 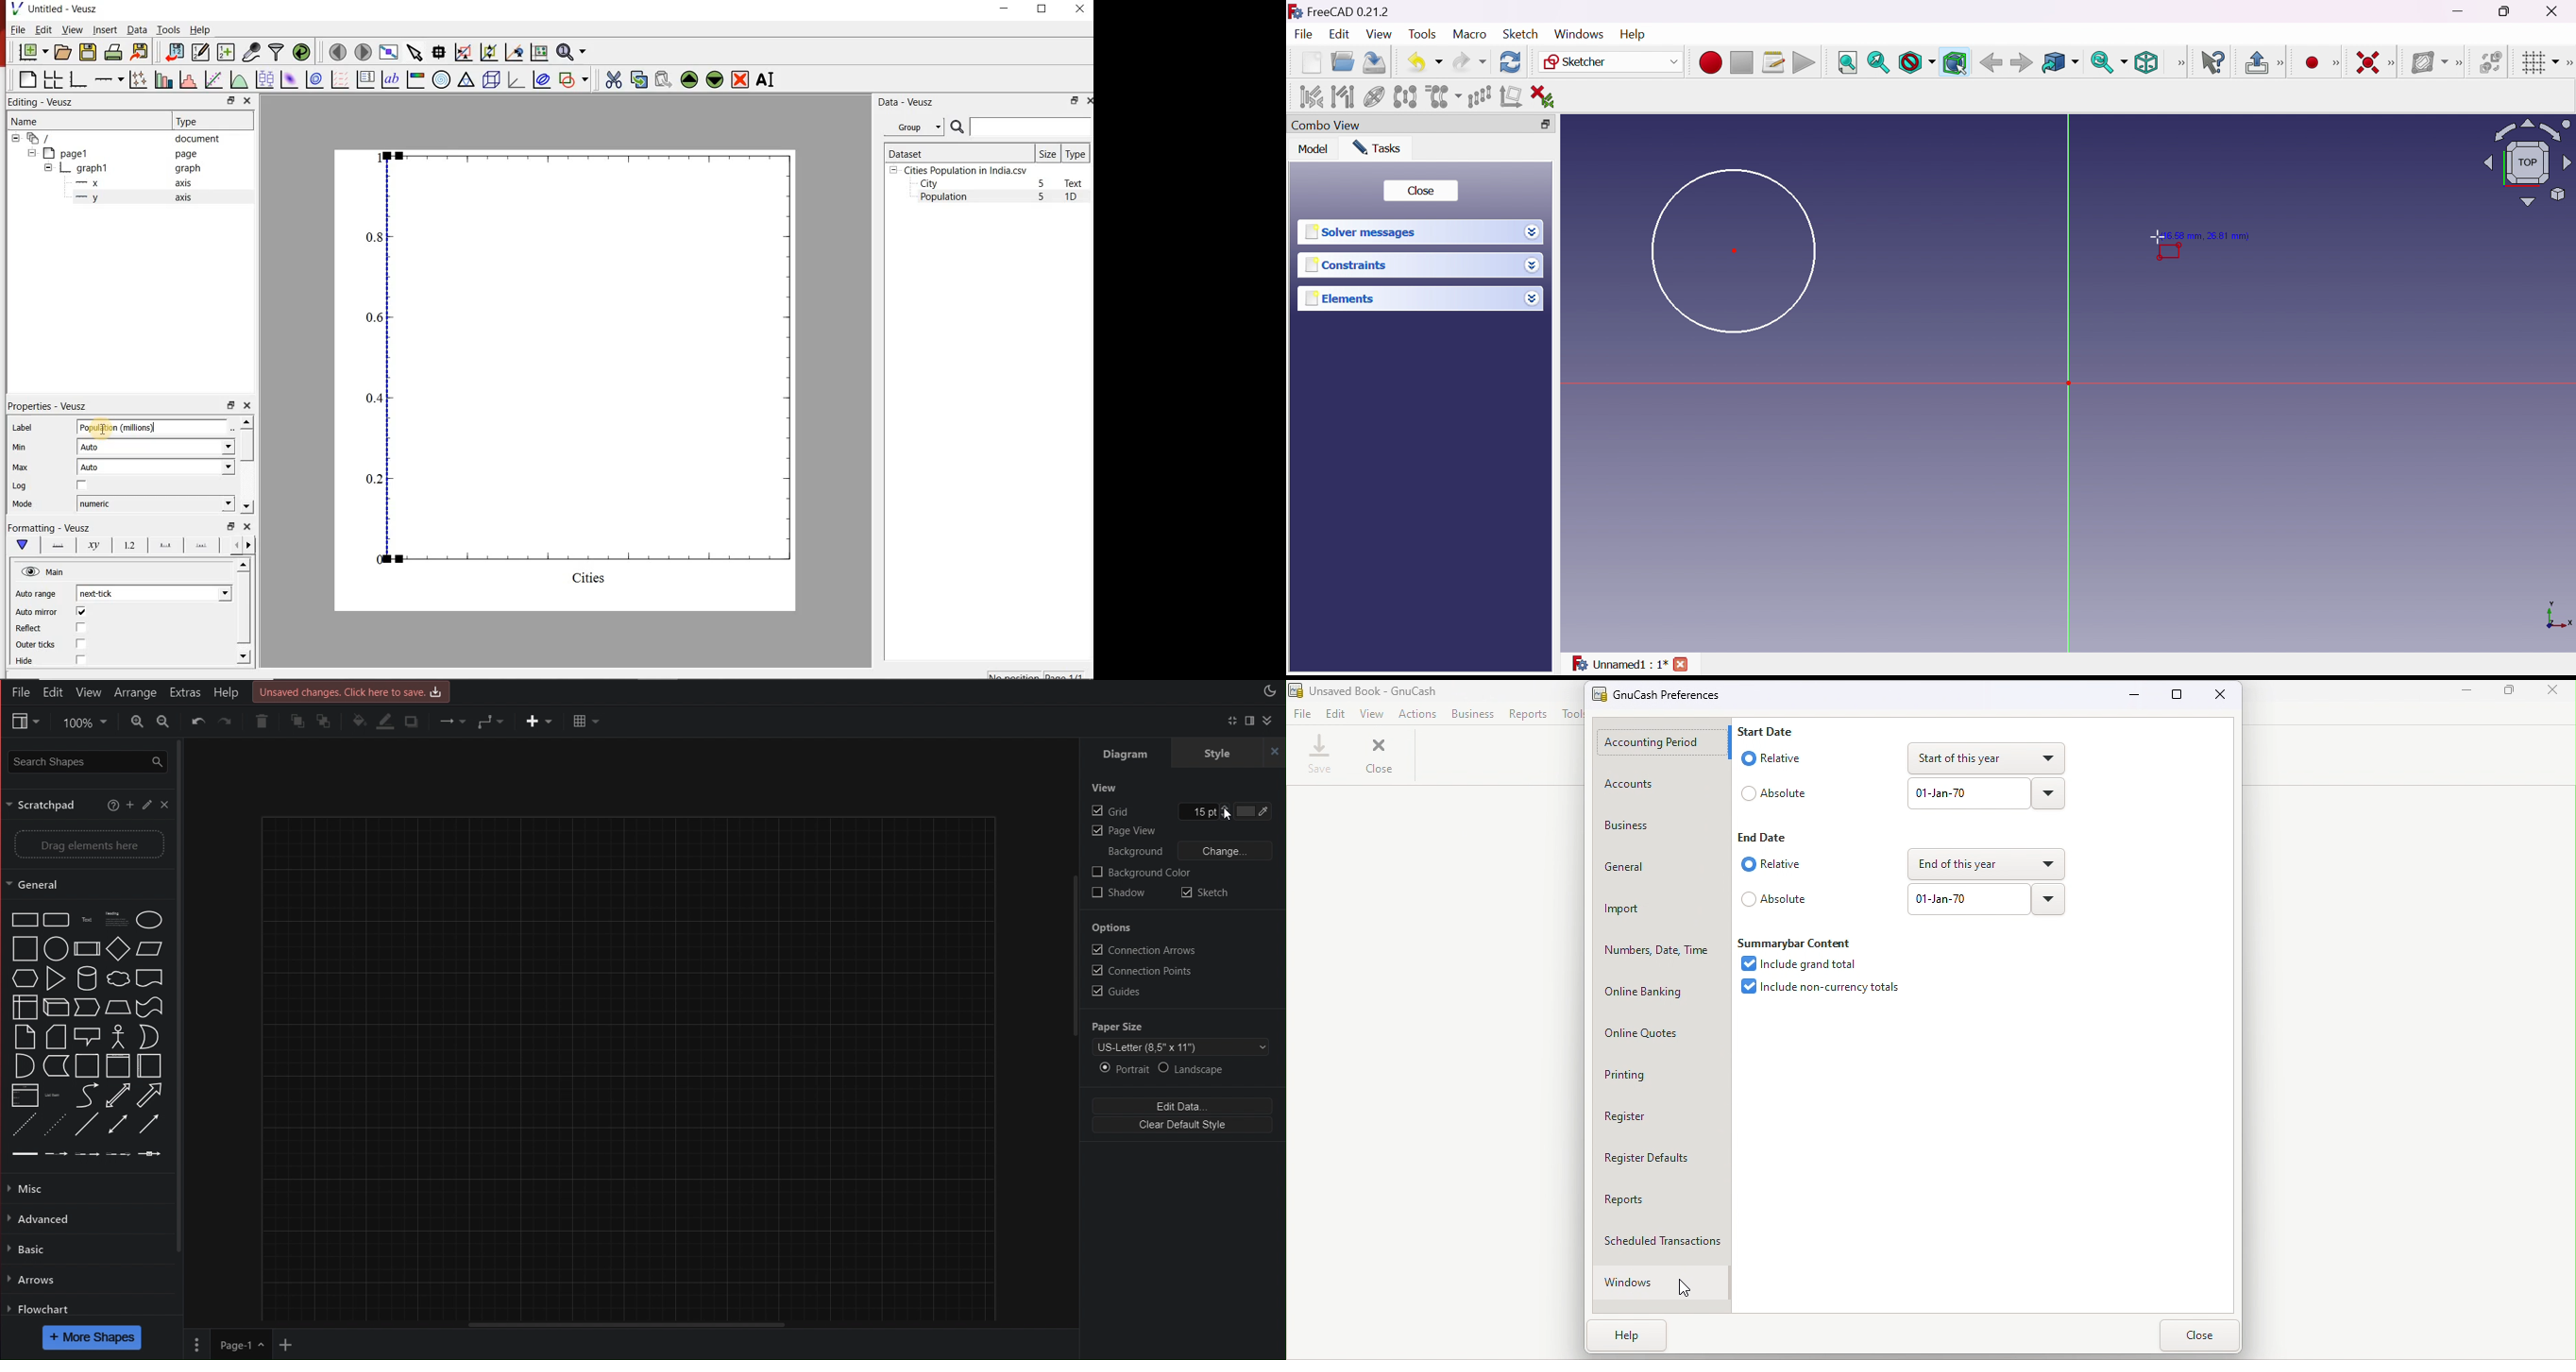 I want to click on Scrollbar, so click(x=645, y=1325).